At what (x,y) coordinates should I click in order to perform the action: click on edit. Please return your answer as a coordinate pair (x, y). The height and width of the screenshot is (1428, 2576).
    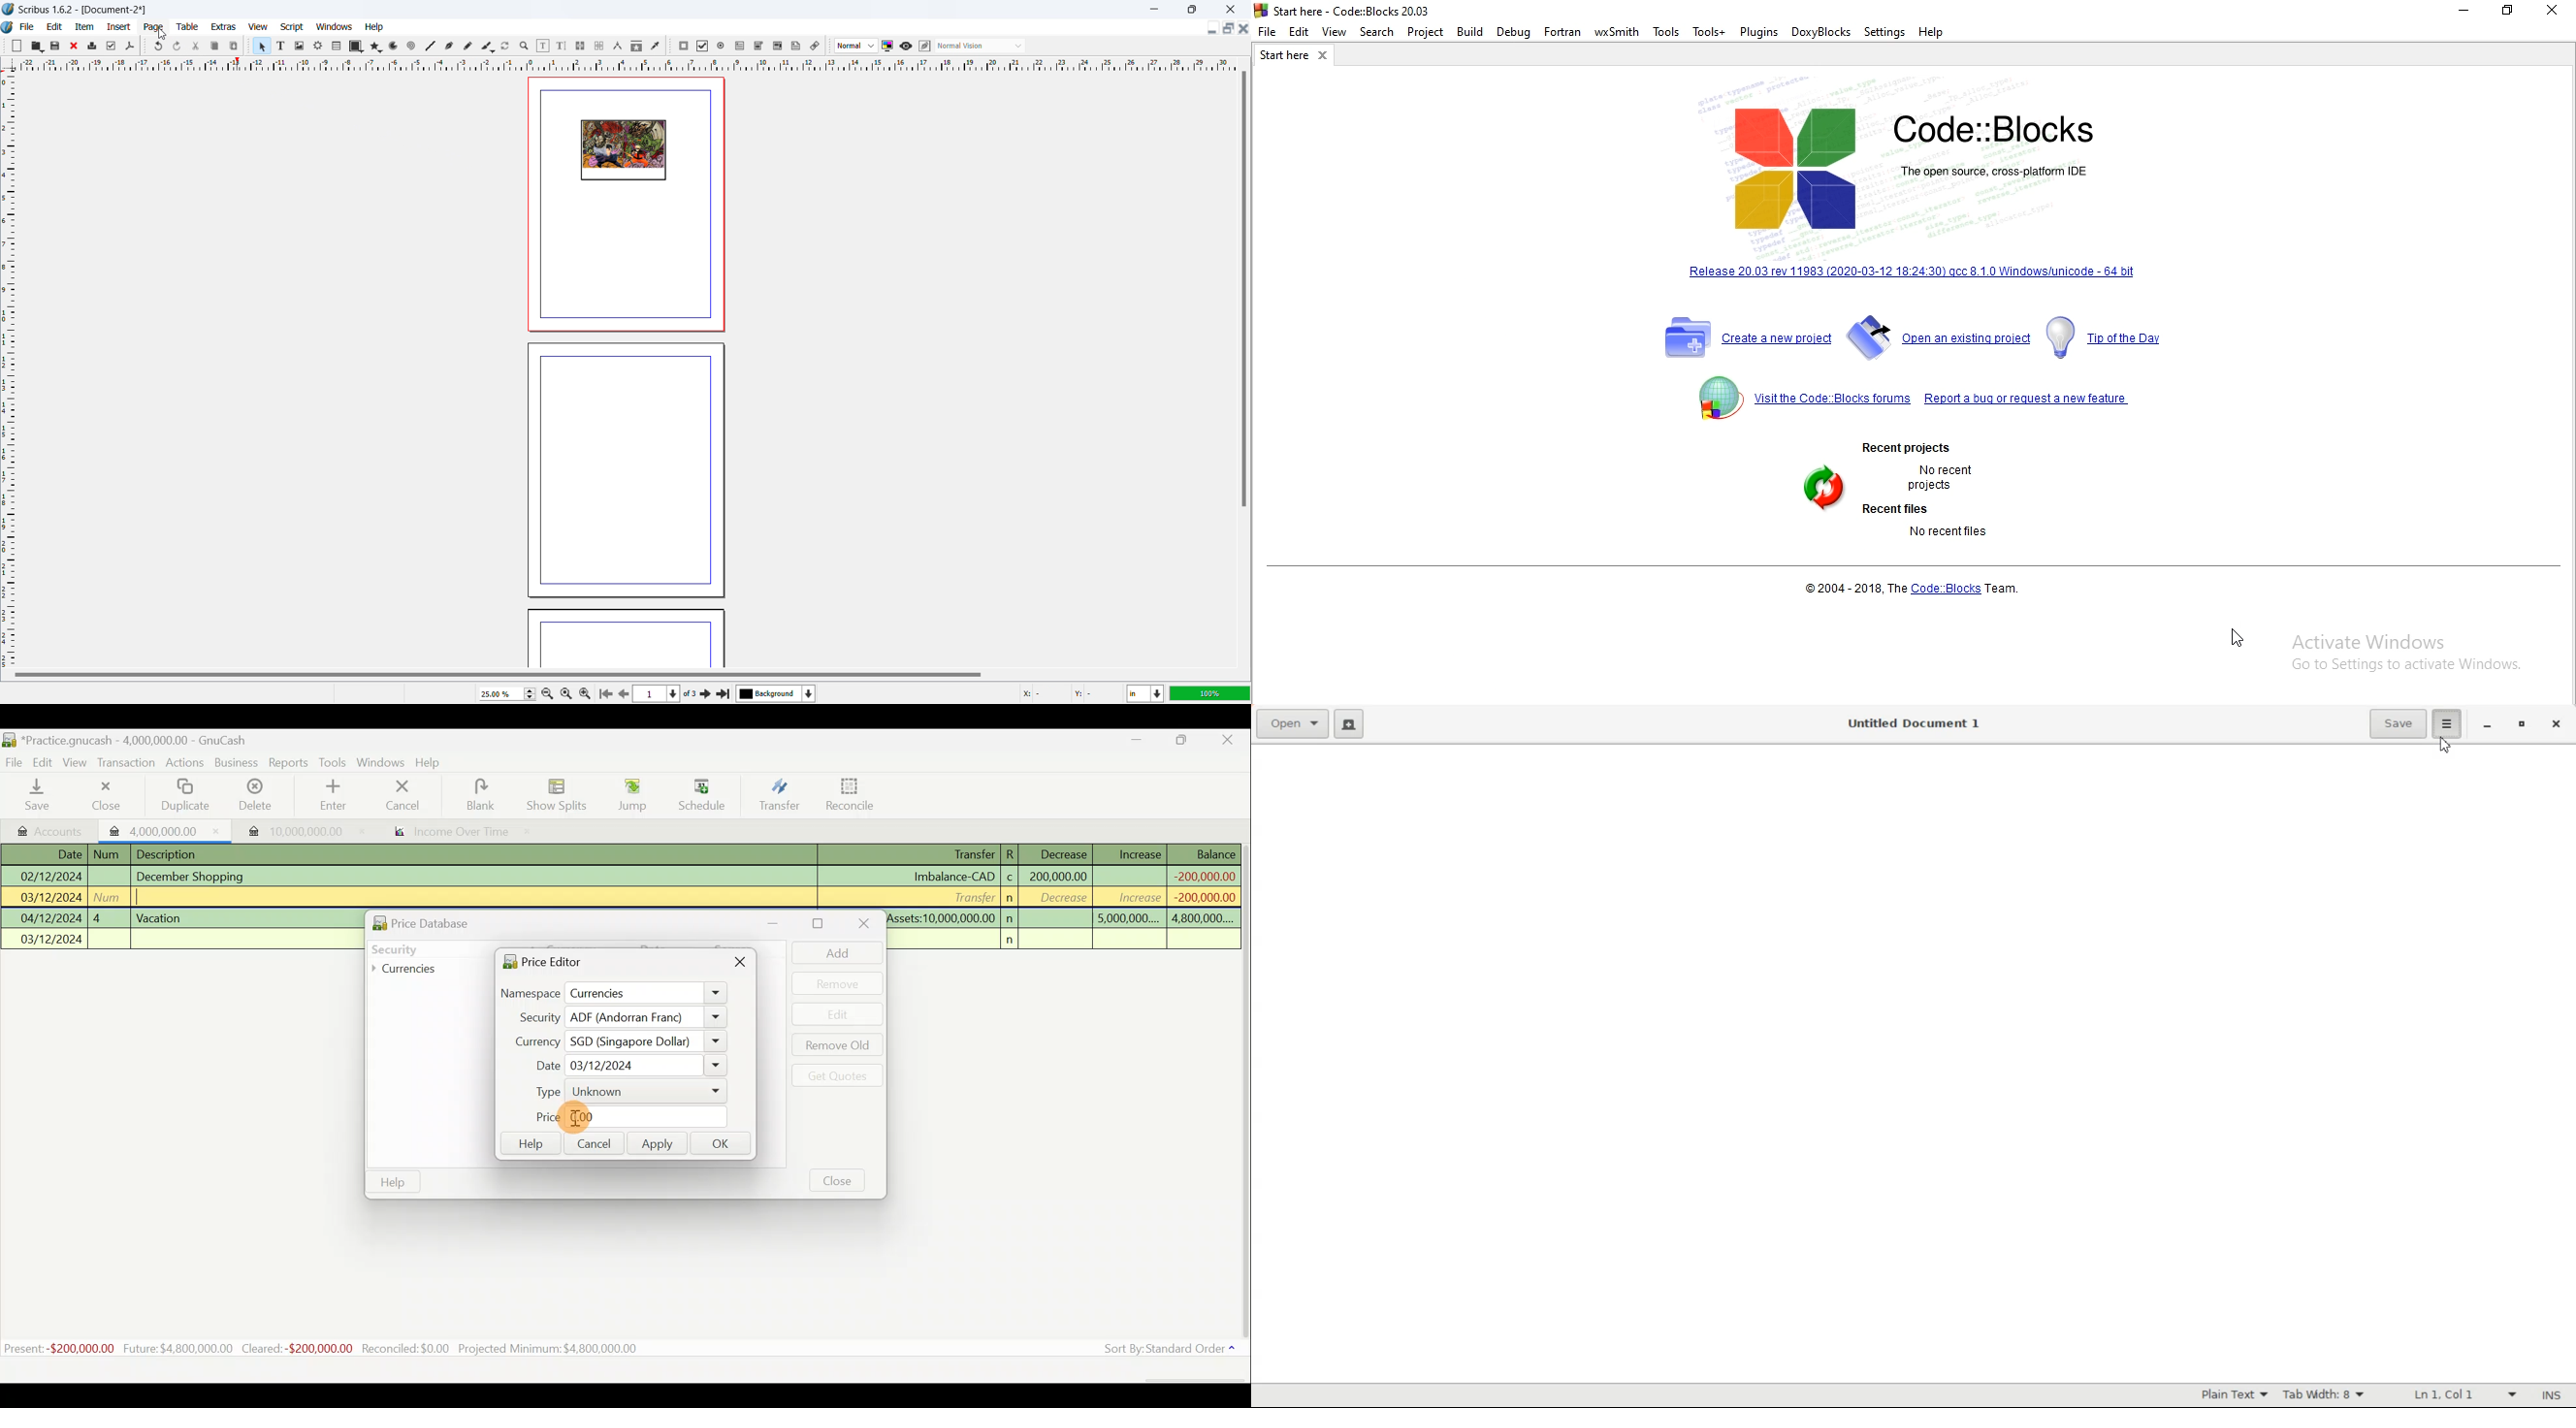
    Looking at the image, I should click on (55, 27).